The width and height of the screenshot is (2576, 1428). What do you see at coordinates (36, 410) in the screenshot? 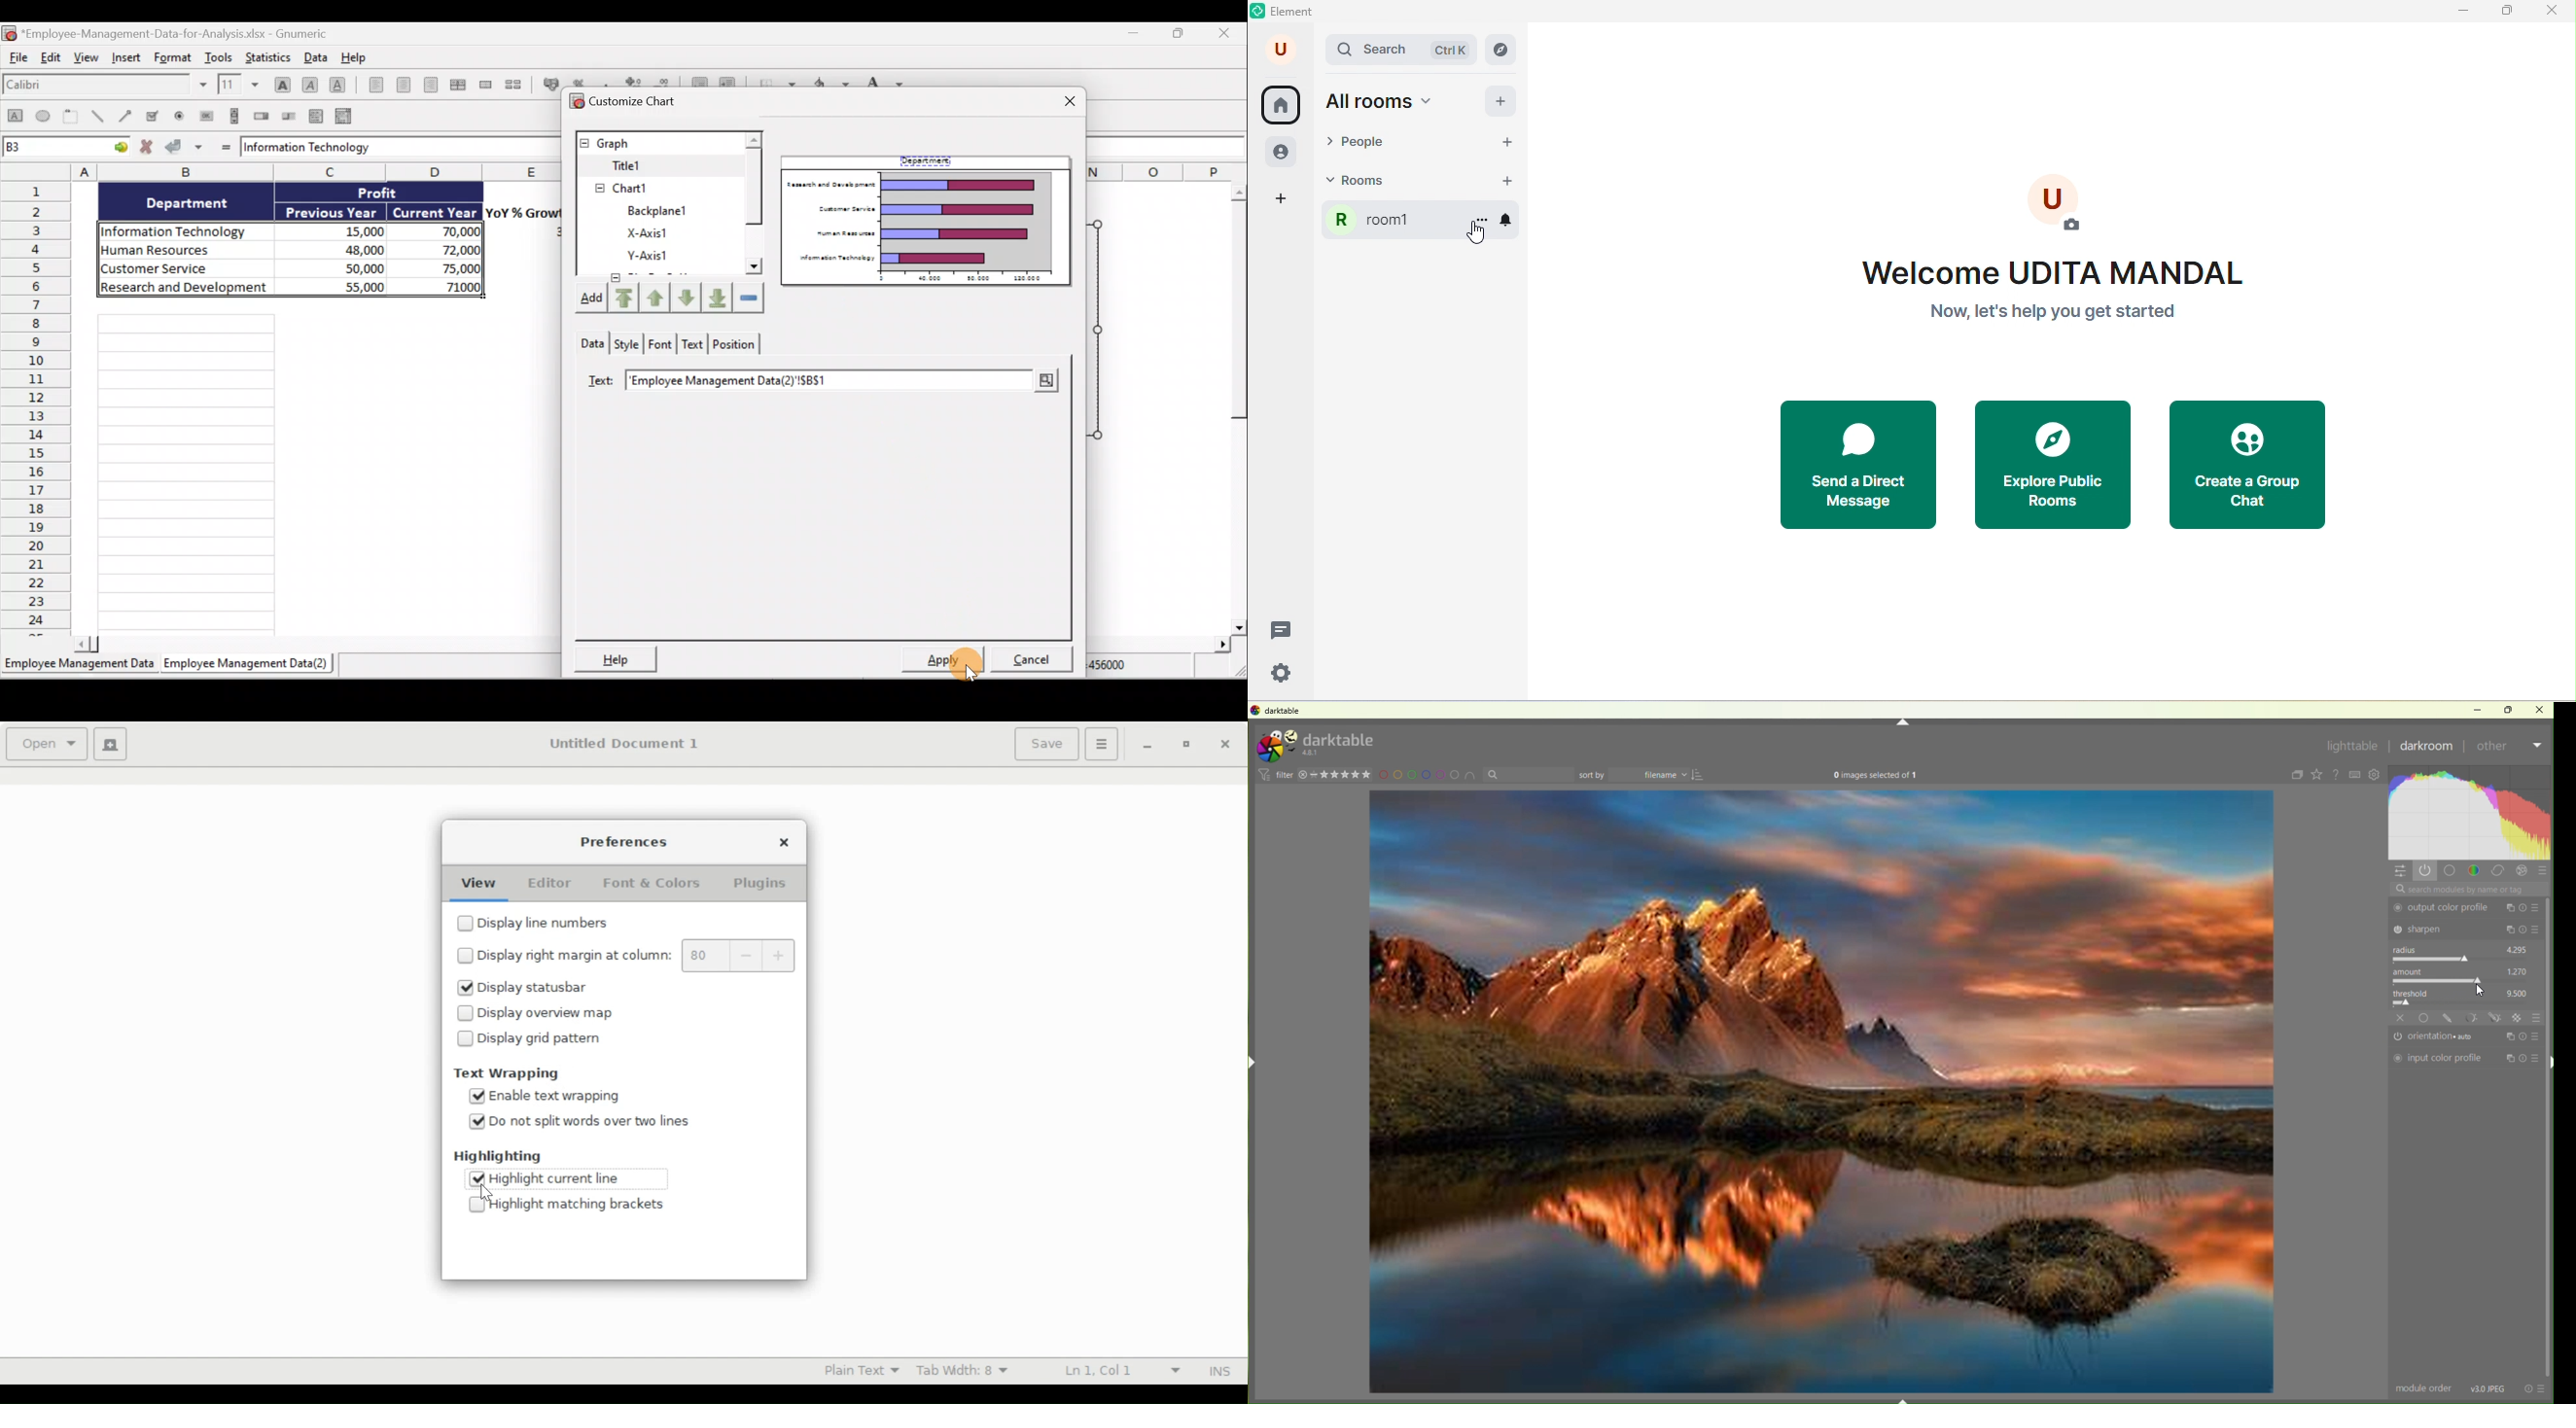
I see `Rows` at bounding box center [36, 410].